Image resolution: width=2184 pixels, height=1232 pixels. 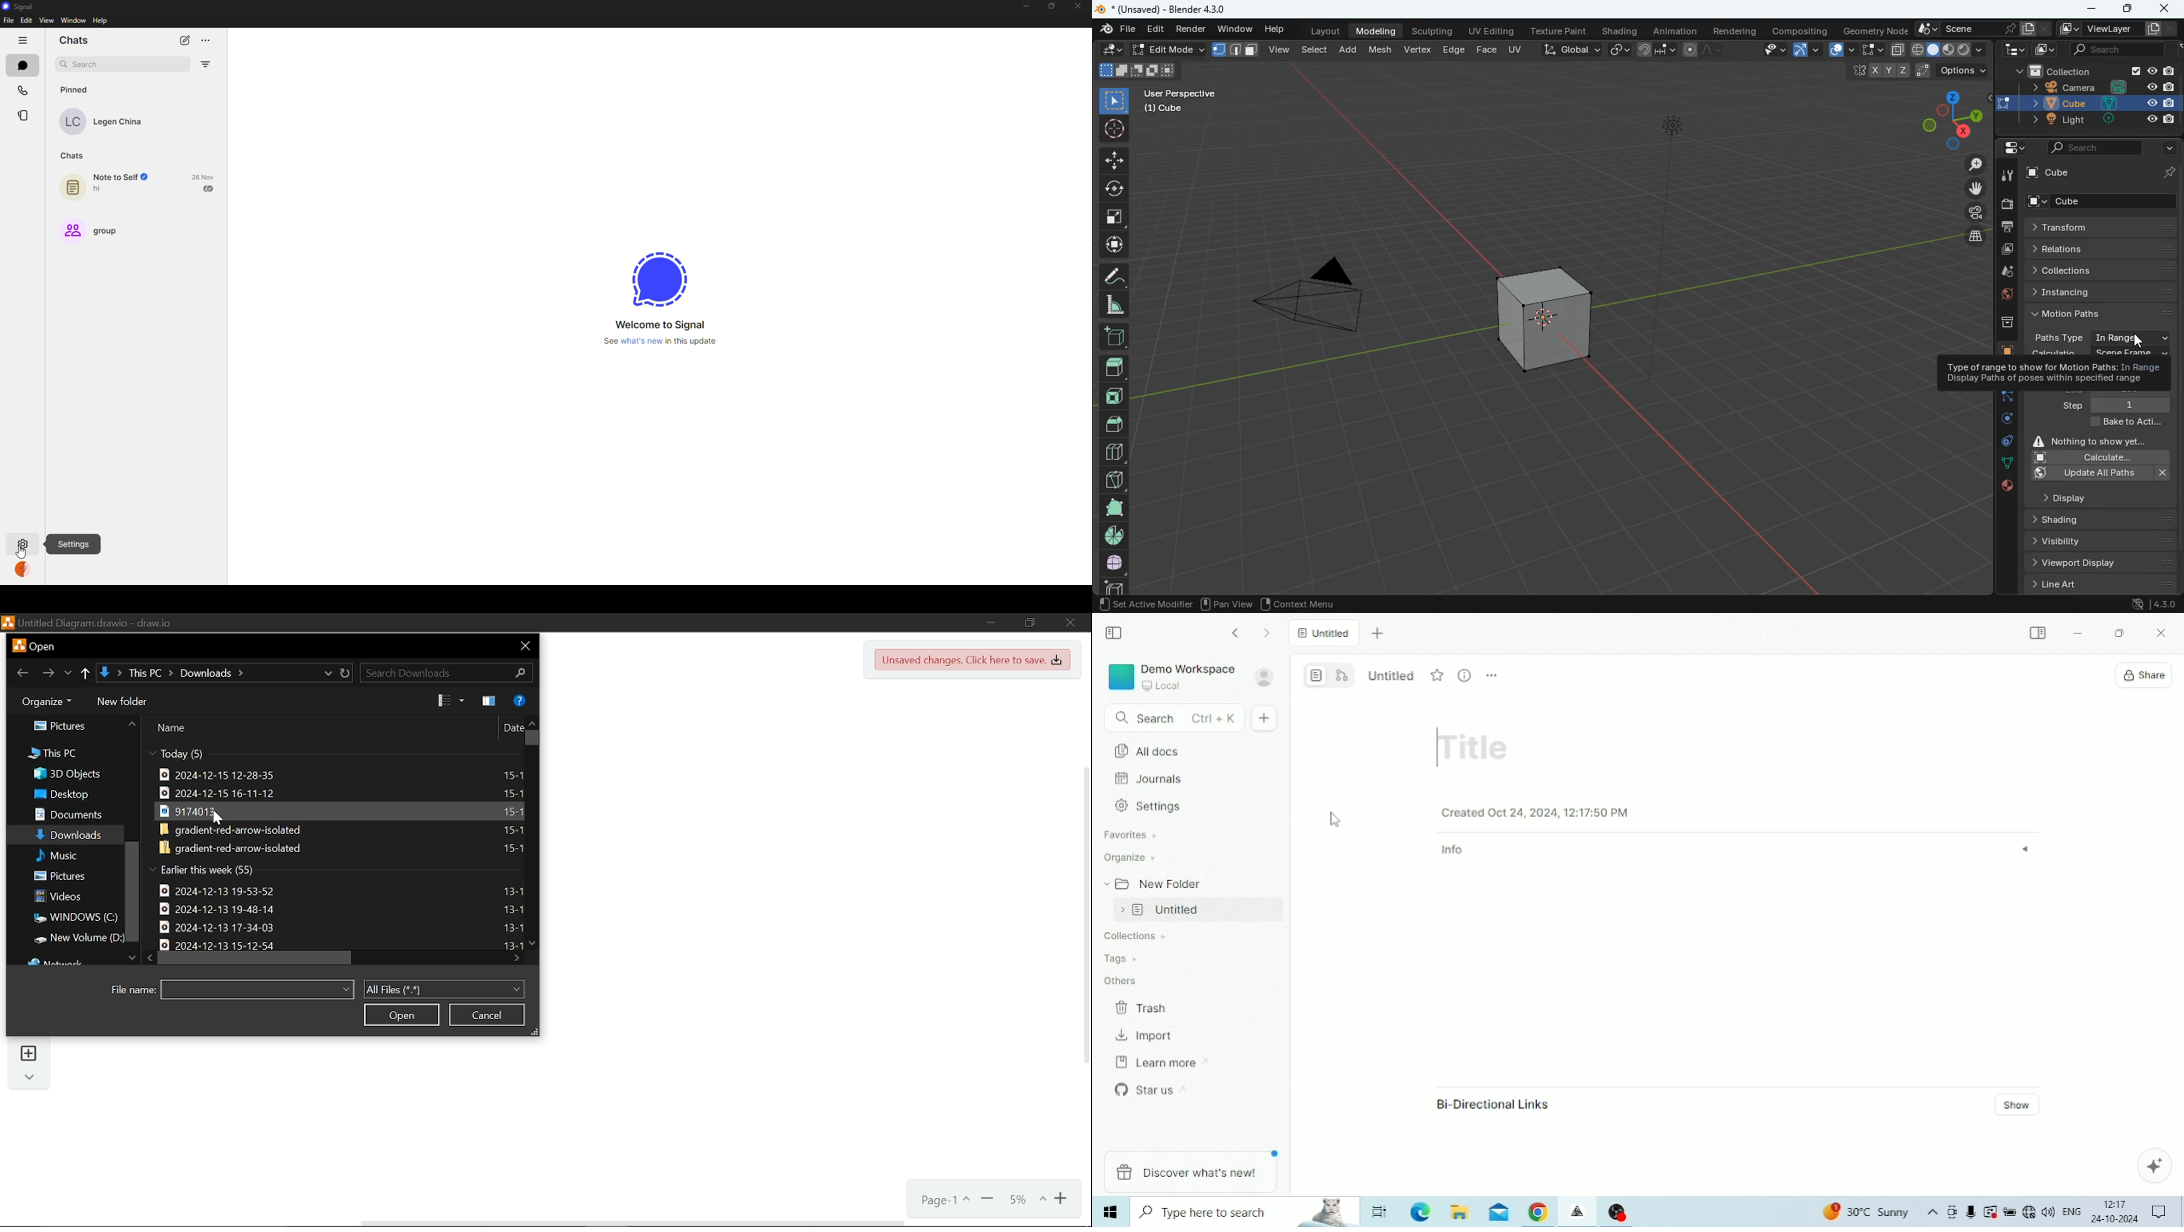 I want to click on Vertical scrollbar for folders, so click(x=135, y=890).